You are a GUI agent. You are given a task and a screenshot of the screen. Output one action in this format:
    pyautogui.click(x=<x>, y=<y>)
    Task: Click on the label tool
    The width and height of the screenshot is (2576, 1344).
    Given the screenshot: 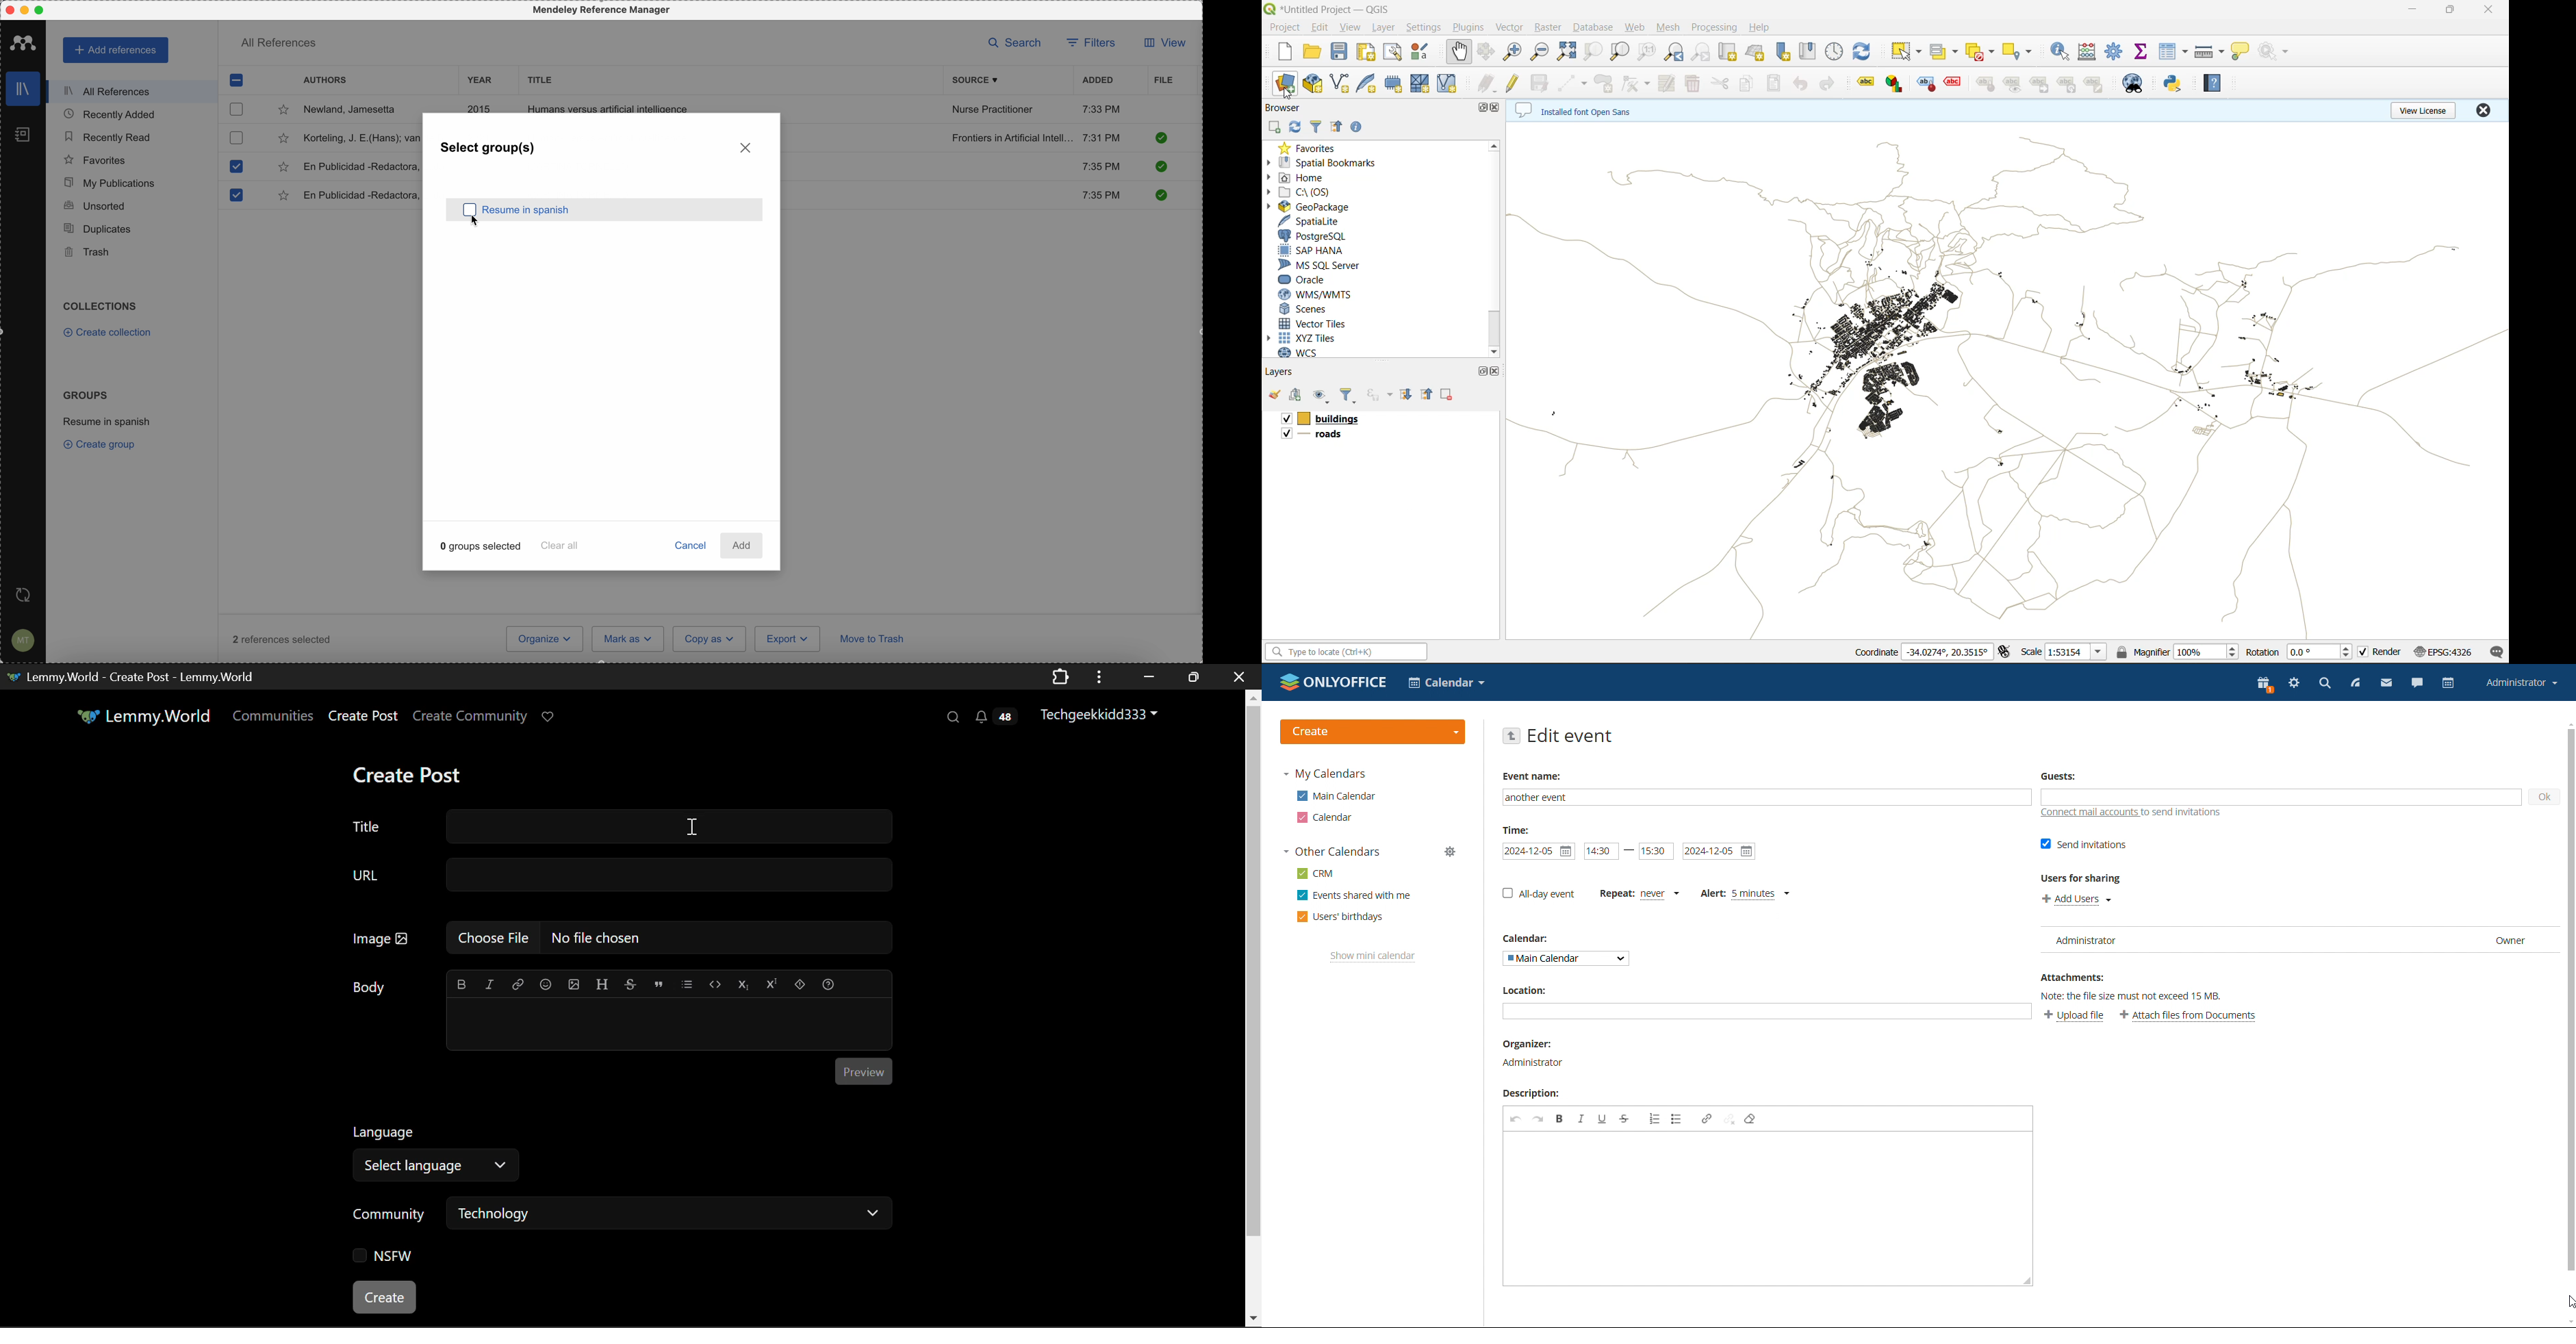 What is the action you would take?
    pyautogui.click(x=1986, y=85)
    